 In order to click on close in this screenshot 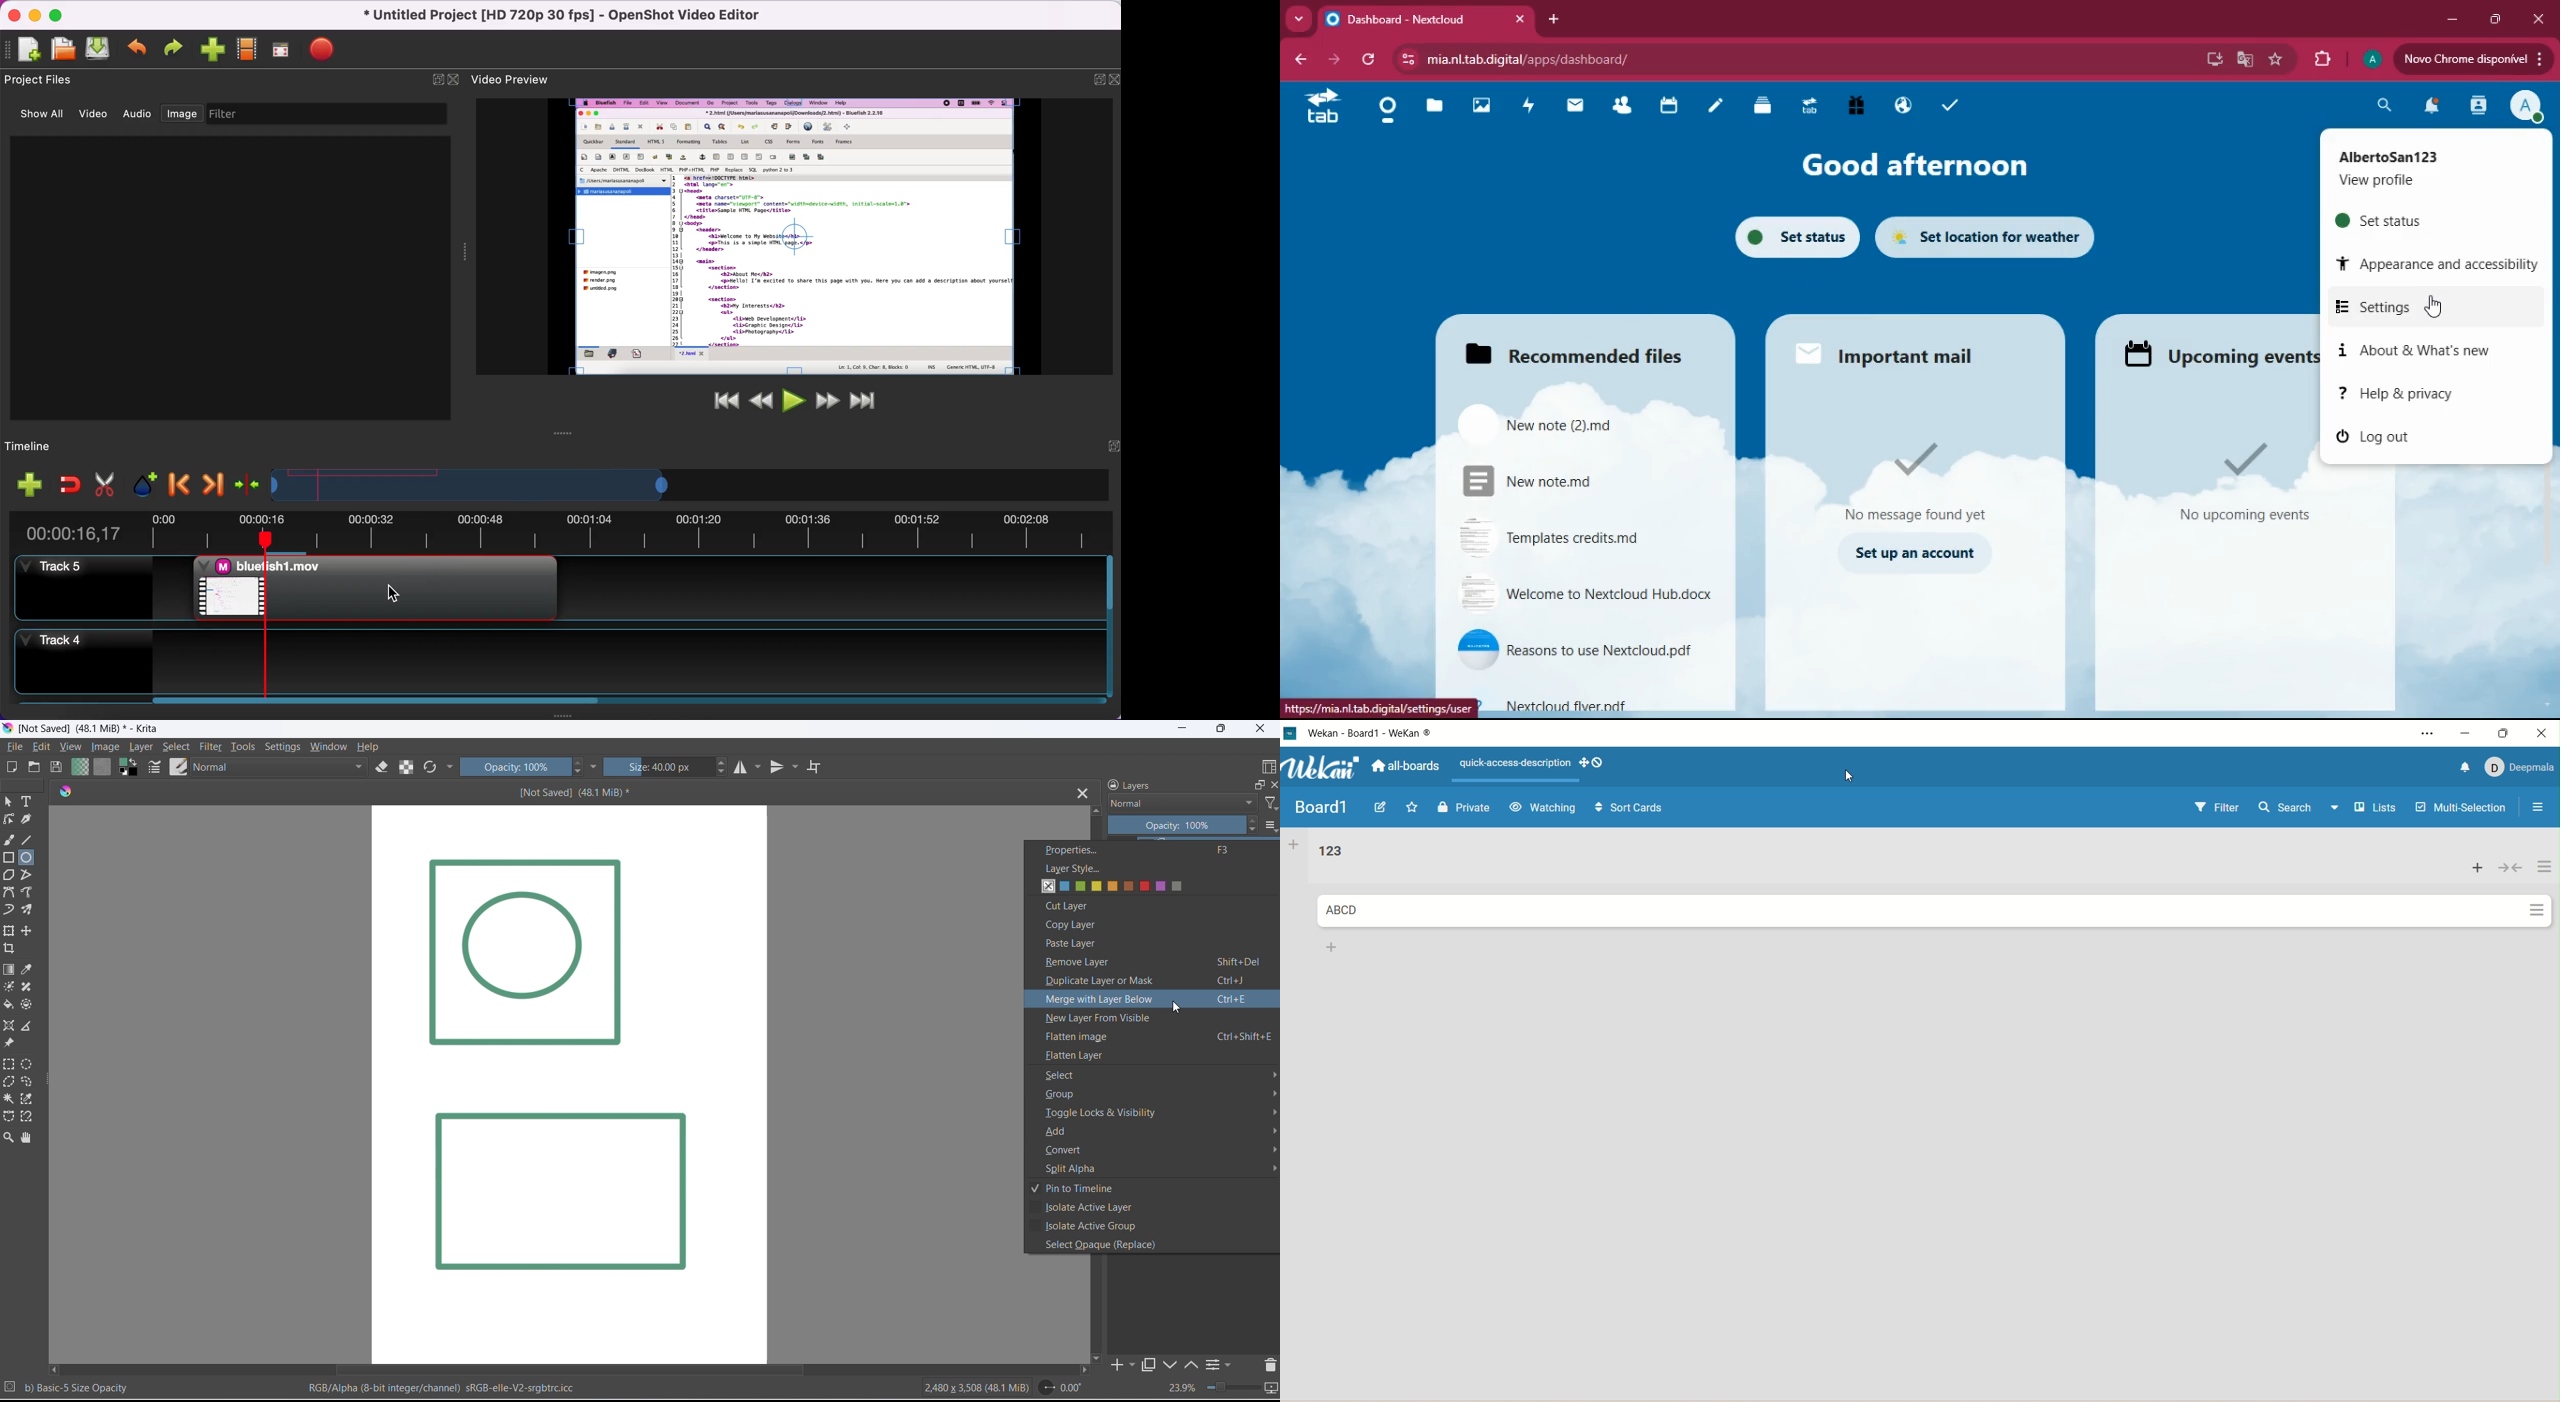, I will do `click(1272, 782)`.